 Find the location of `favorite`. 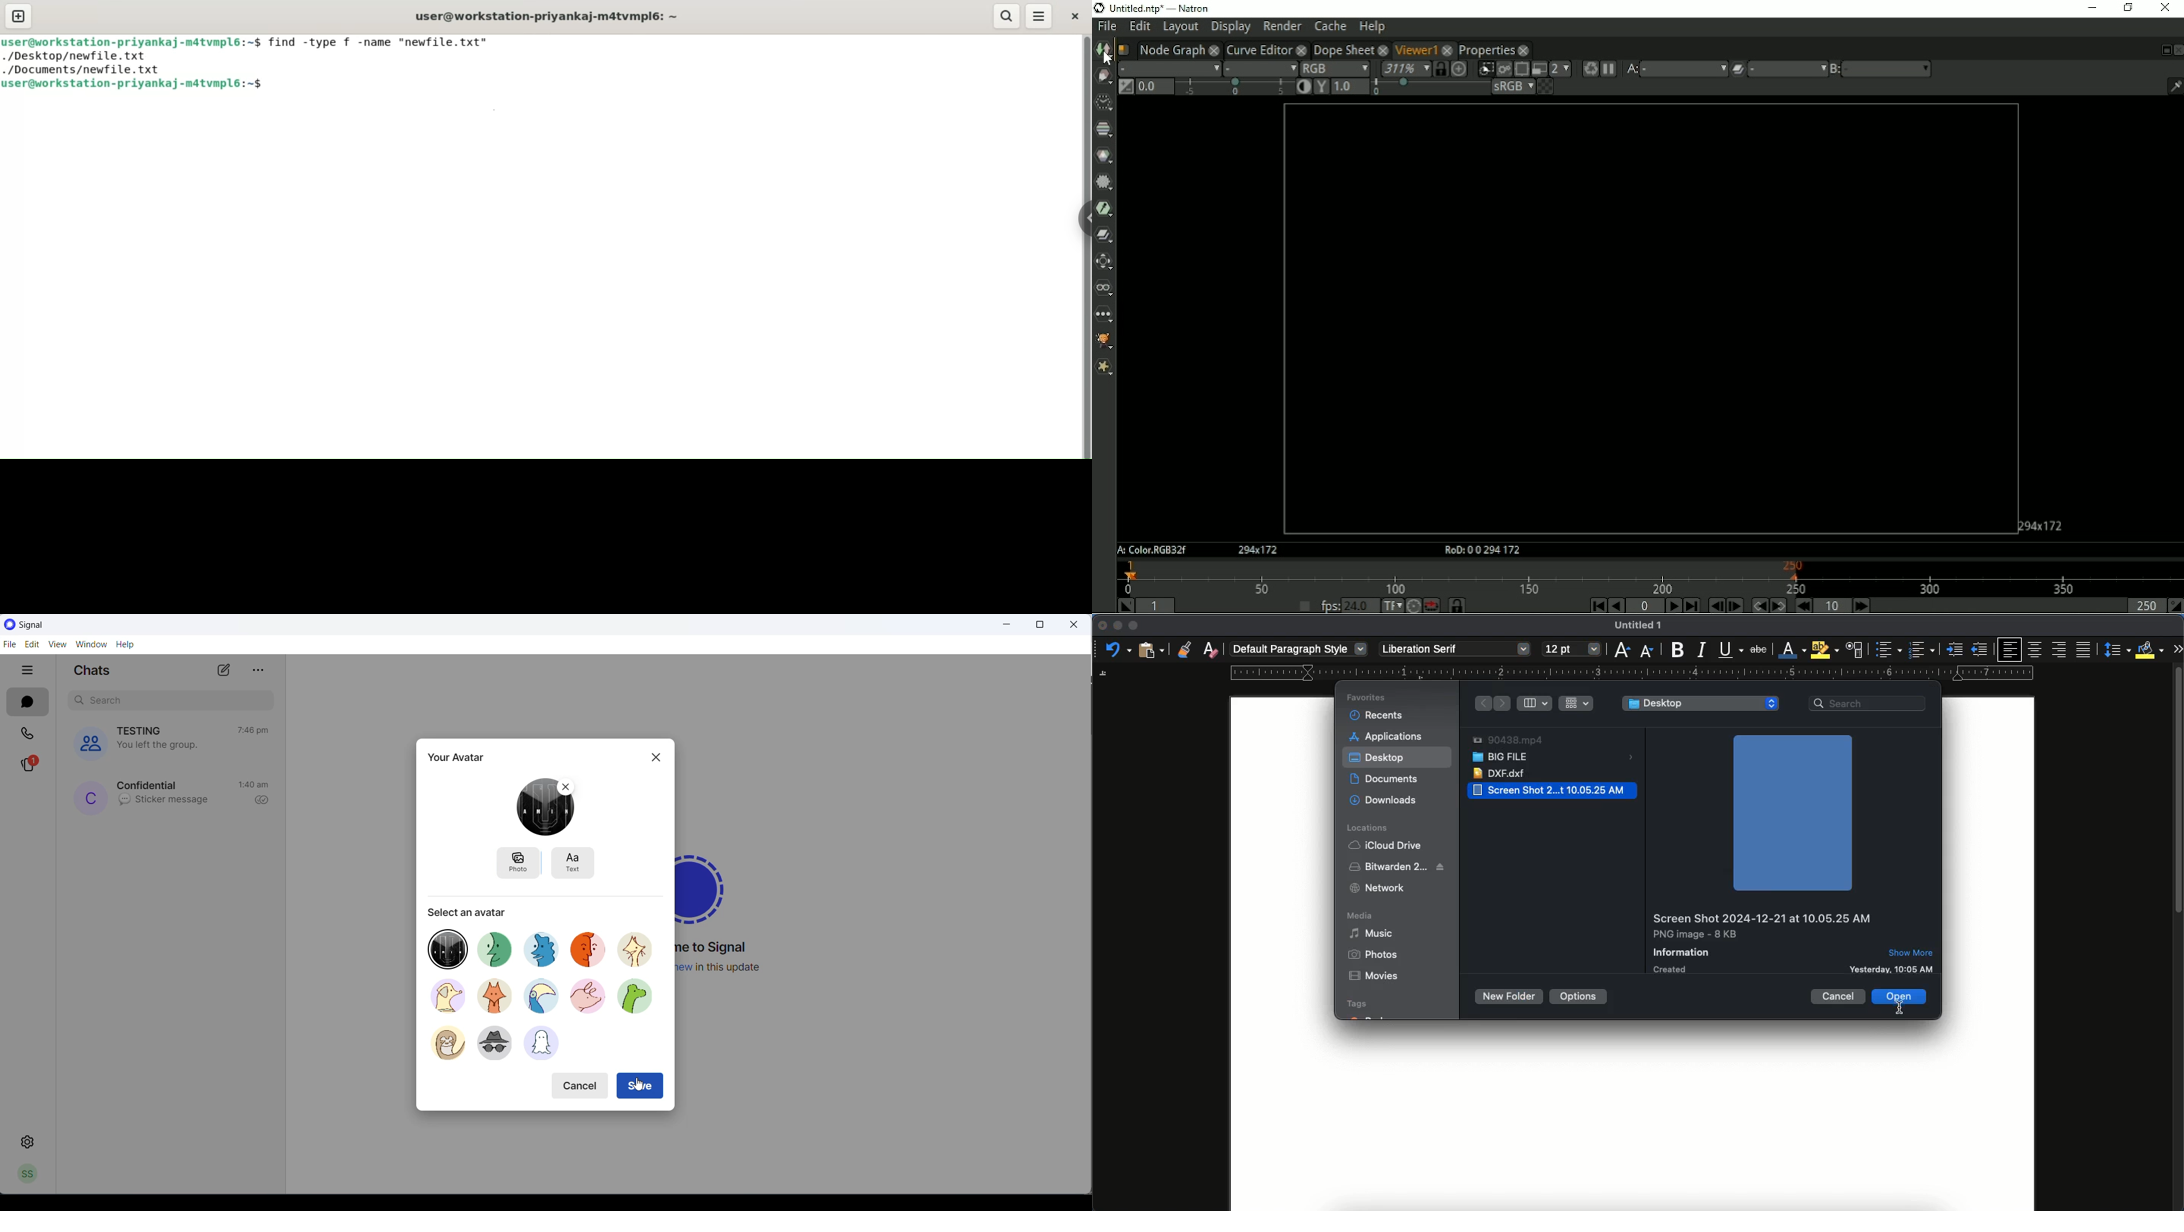

favorite is located at coordinates (1368, 698).